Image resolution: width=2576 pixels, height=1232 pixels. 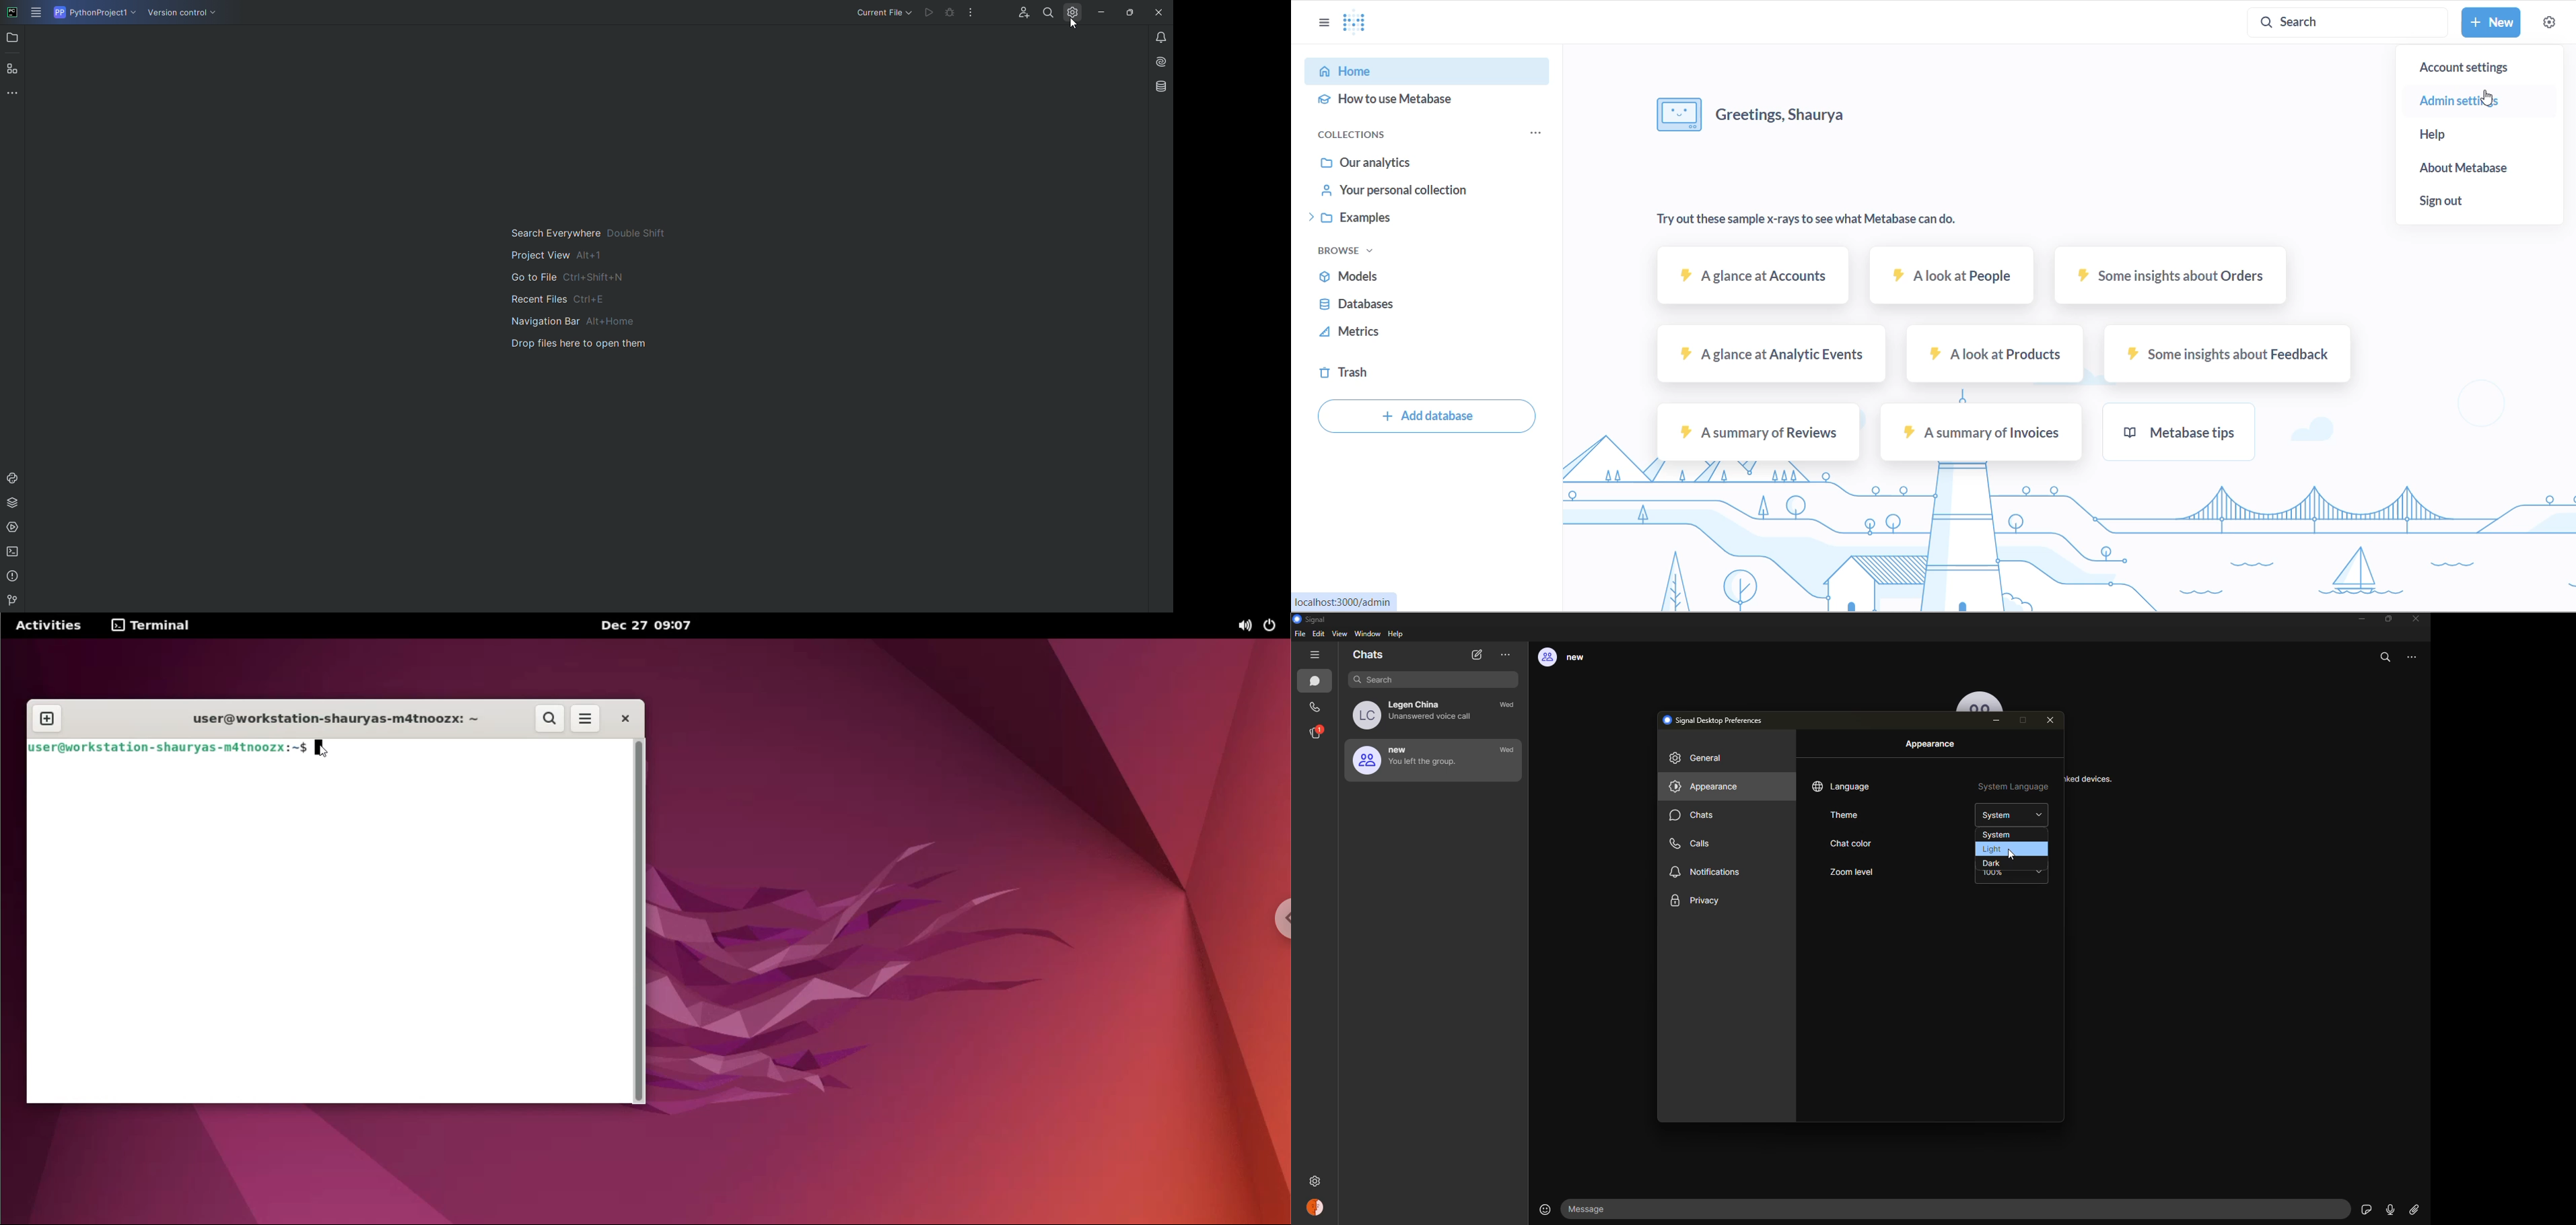 What do you see at coordinates (1410, 192) in the screenshot?
I see `your personal collection` at bounding box center [1410, 192].